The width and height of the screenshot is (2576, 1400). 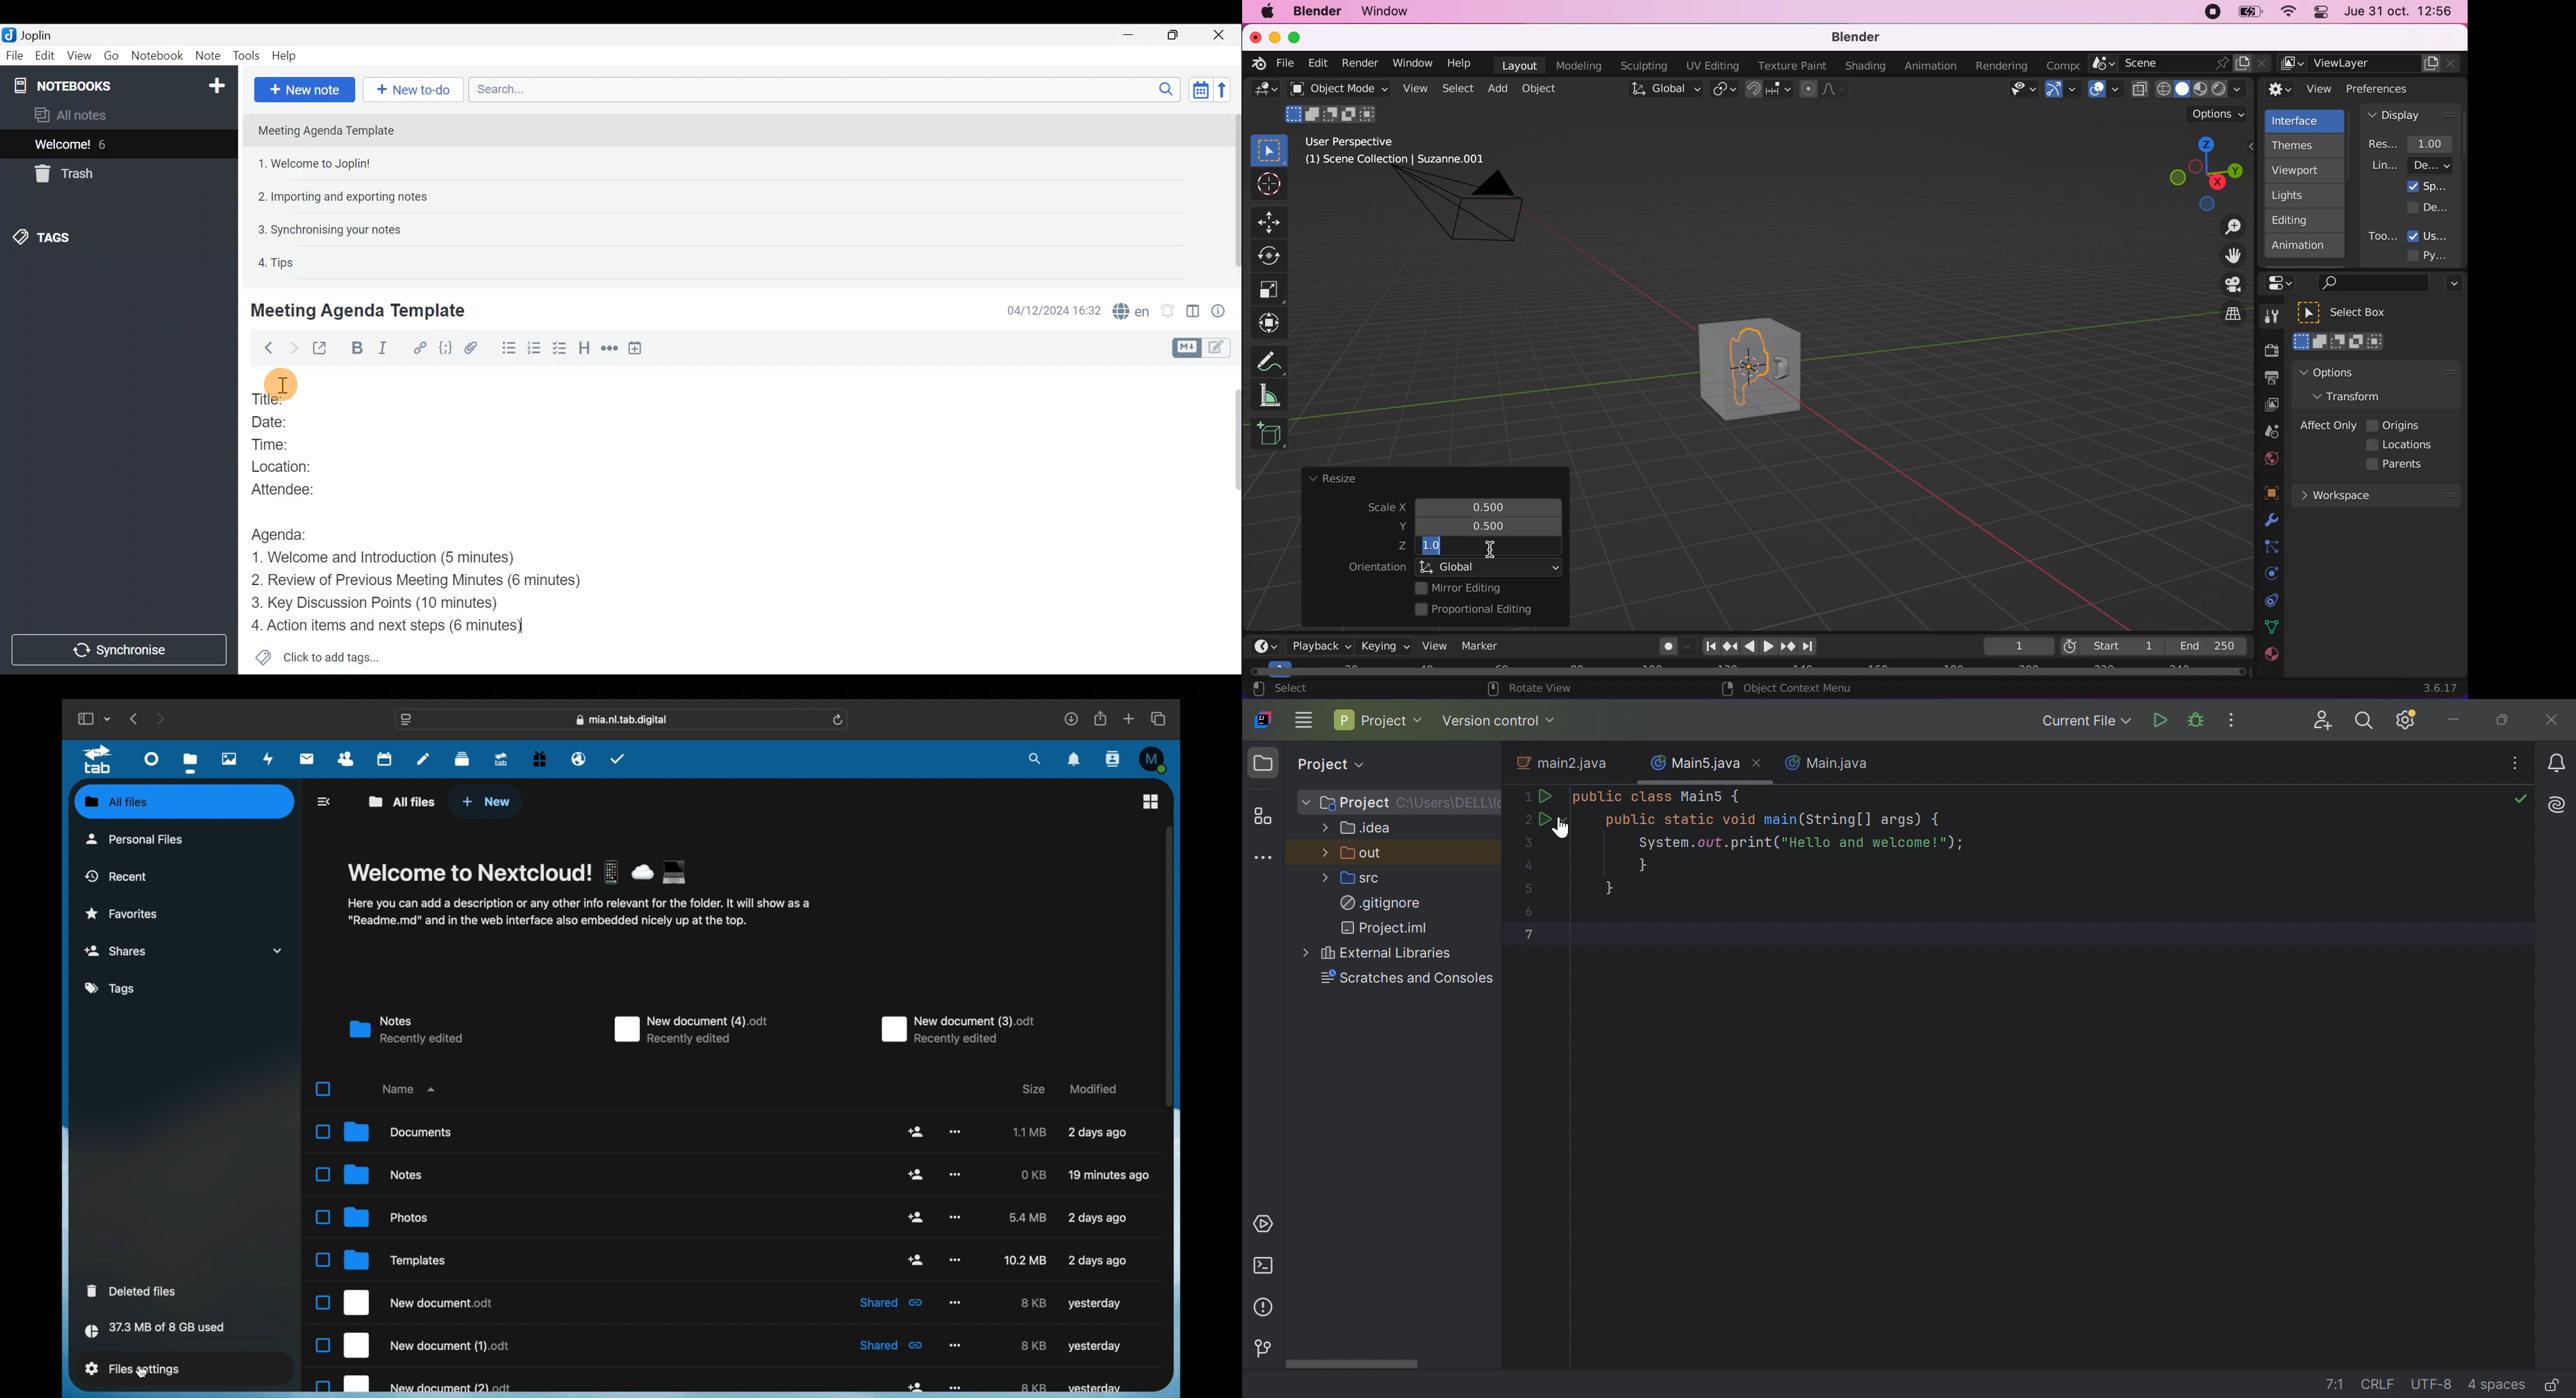 What do you see at coordinates (2018, 647) in the screenshot?
I see `keyframe` at bounding box center [2018, 647].